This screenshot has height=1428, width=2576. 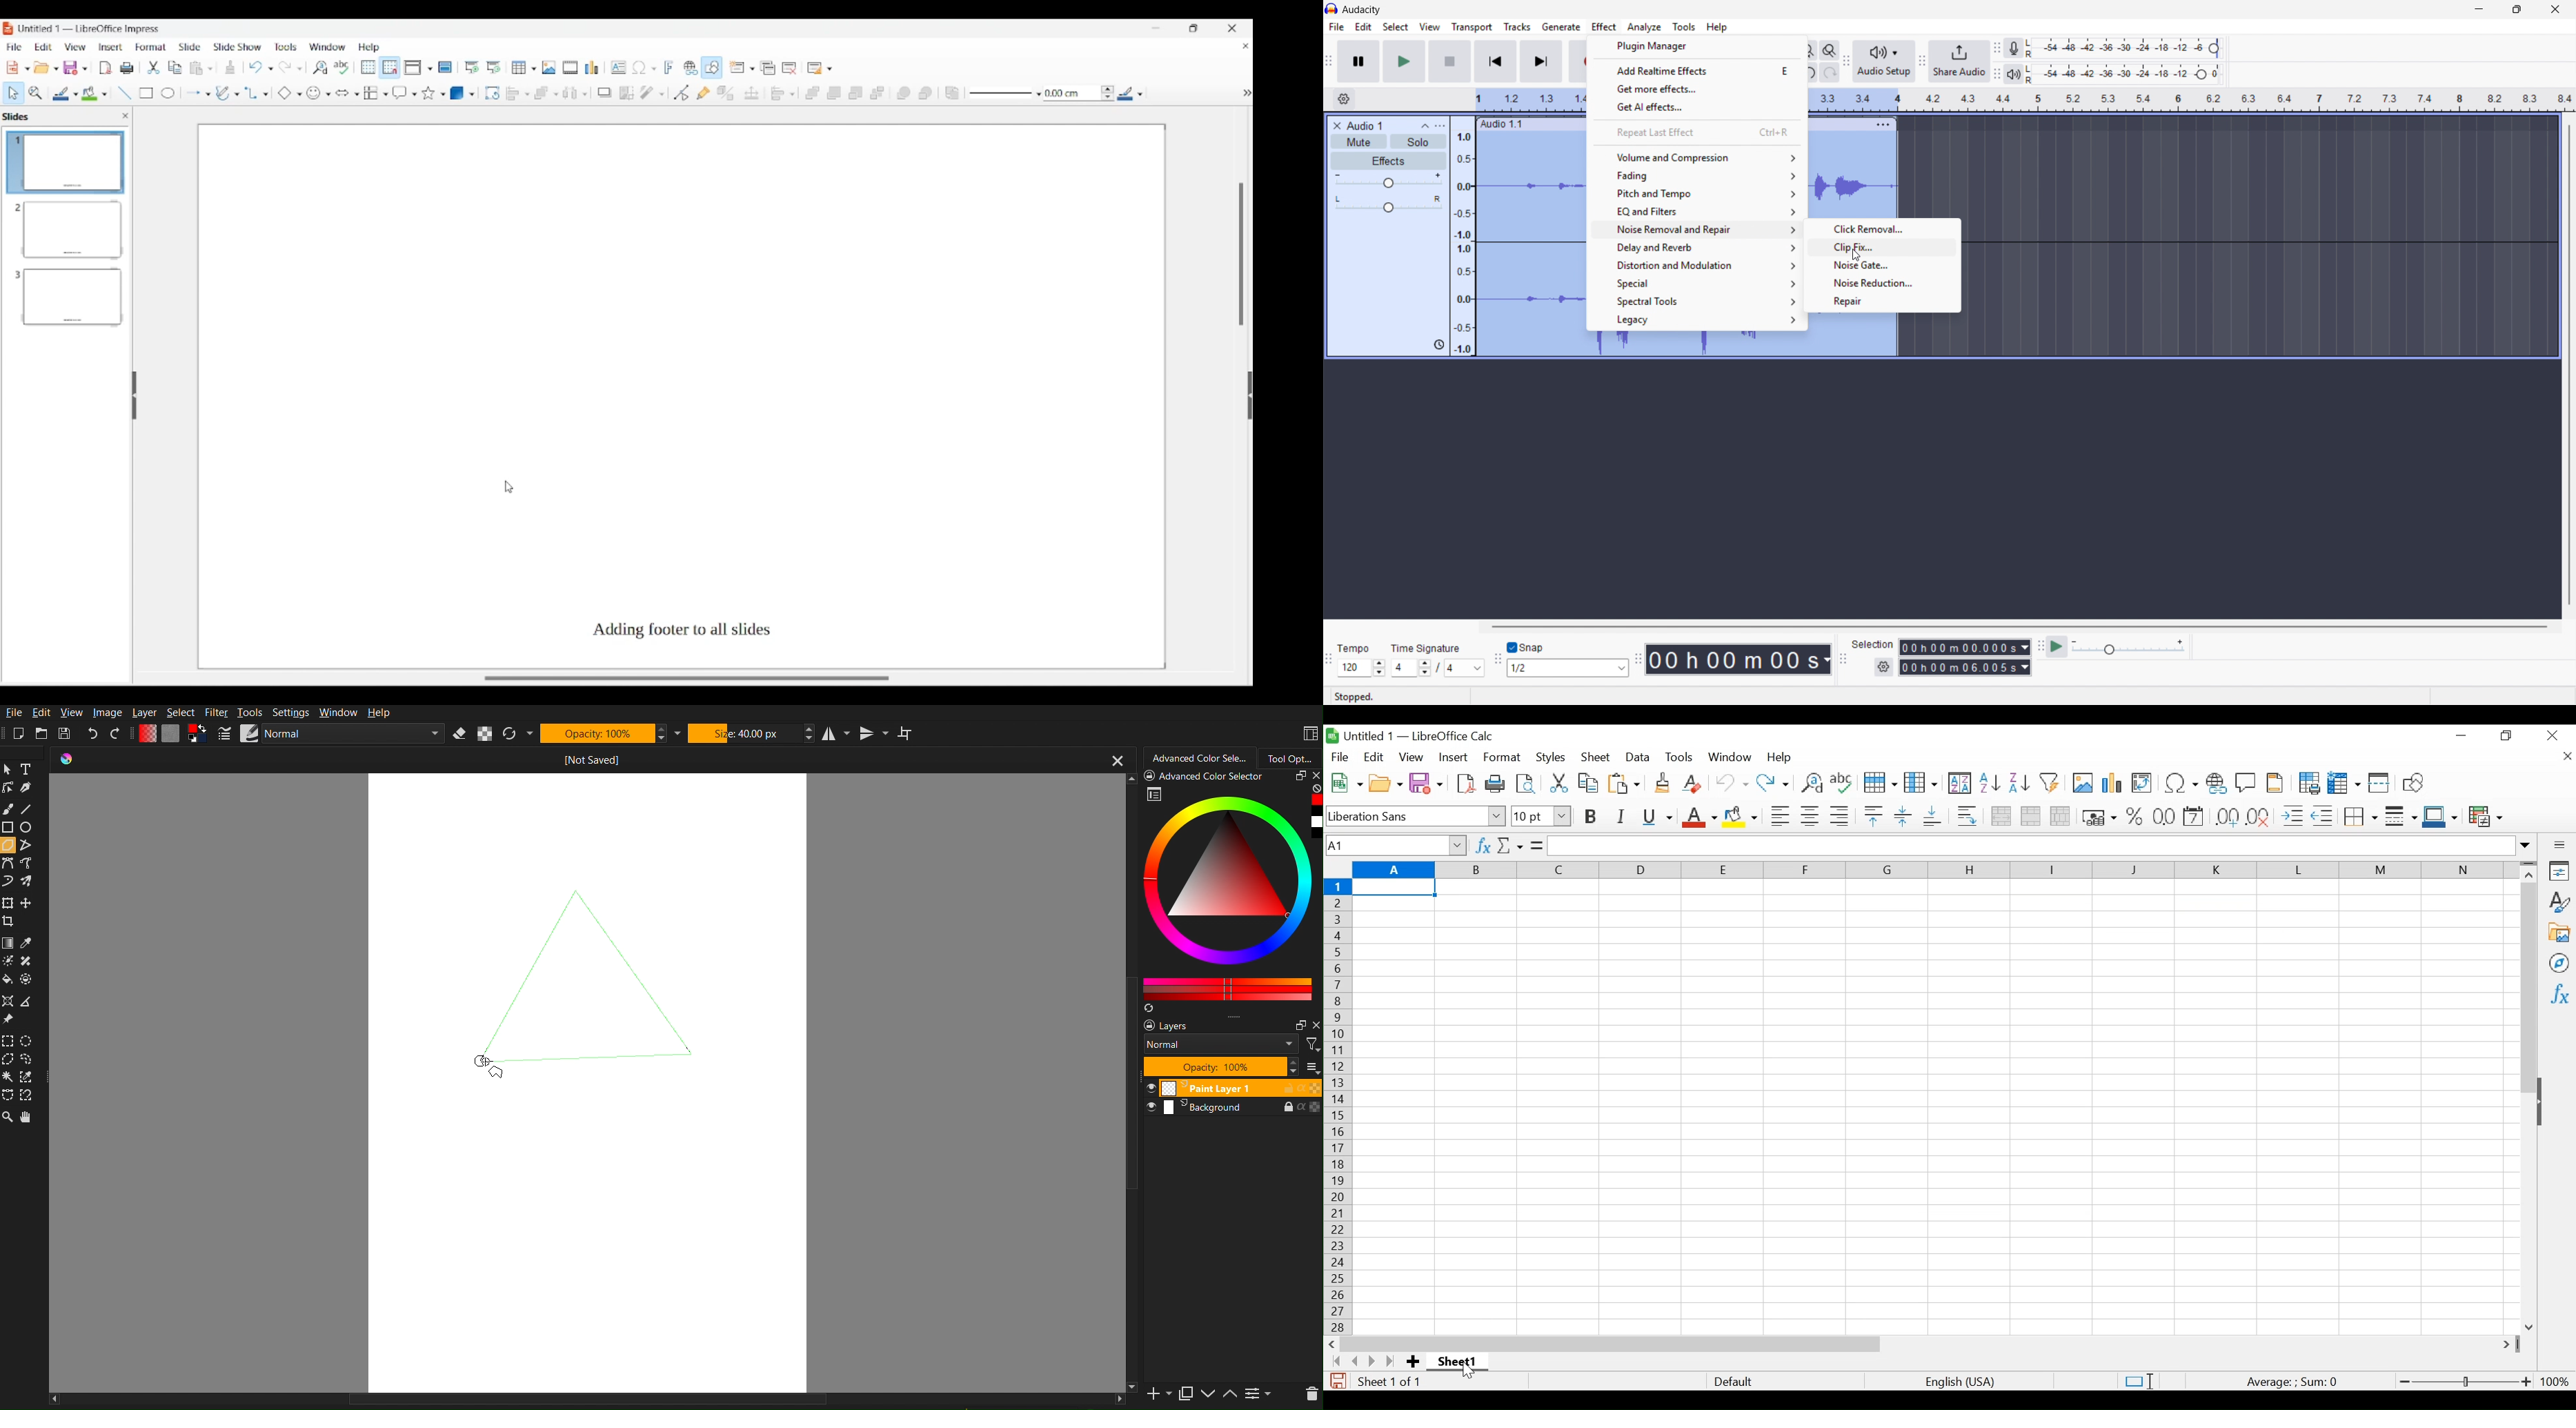 I want to click on Timestamp, so click(x=1739, y=659).